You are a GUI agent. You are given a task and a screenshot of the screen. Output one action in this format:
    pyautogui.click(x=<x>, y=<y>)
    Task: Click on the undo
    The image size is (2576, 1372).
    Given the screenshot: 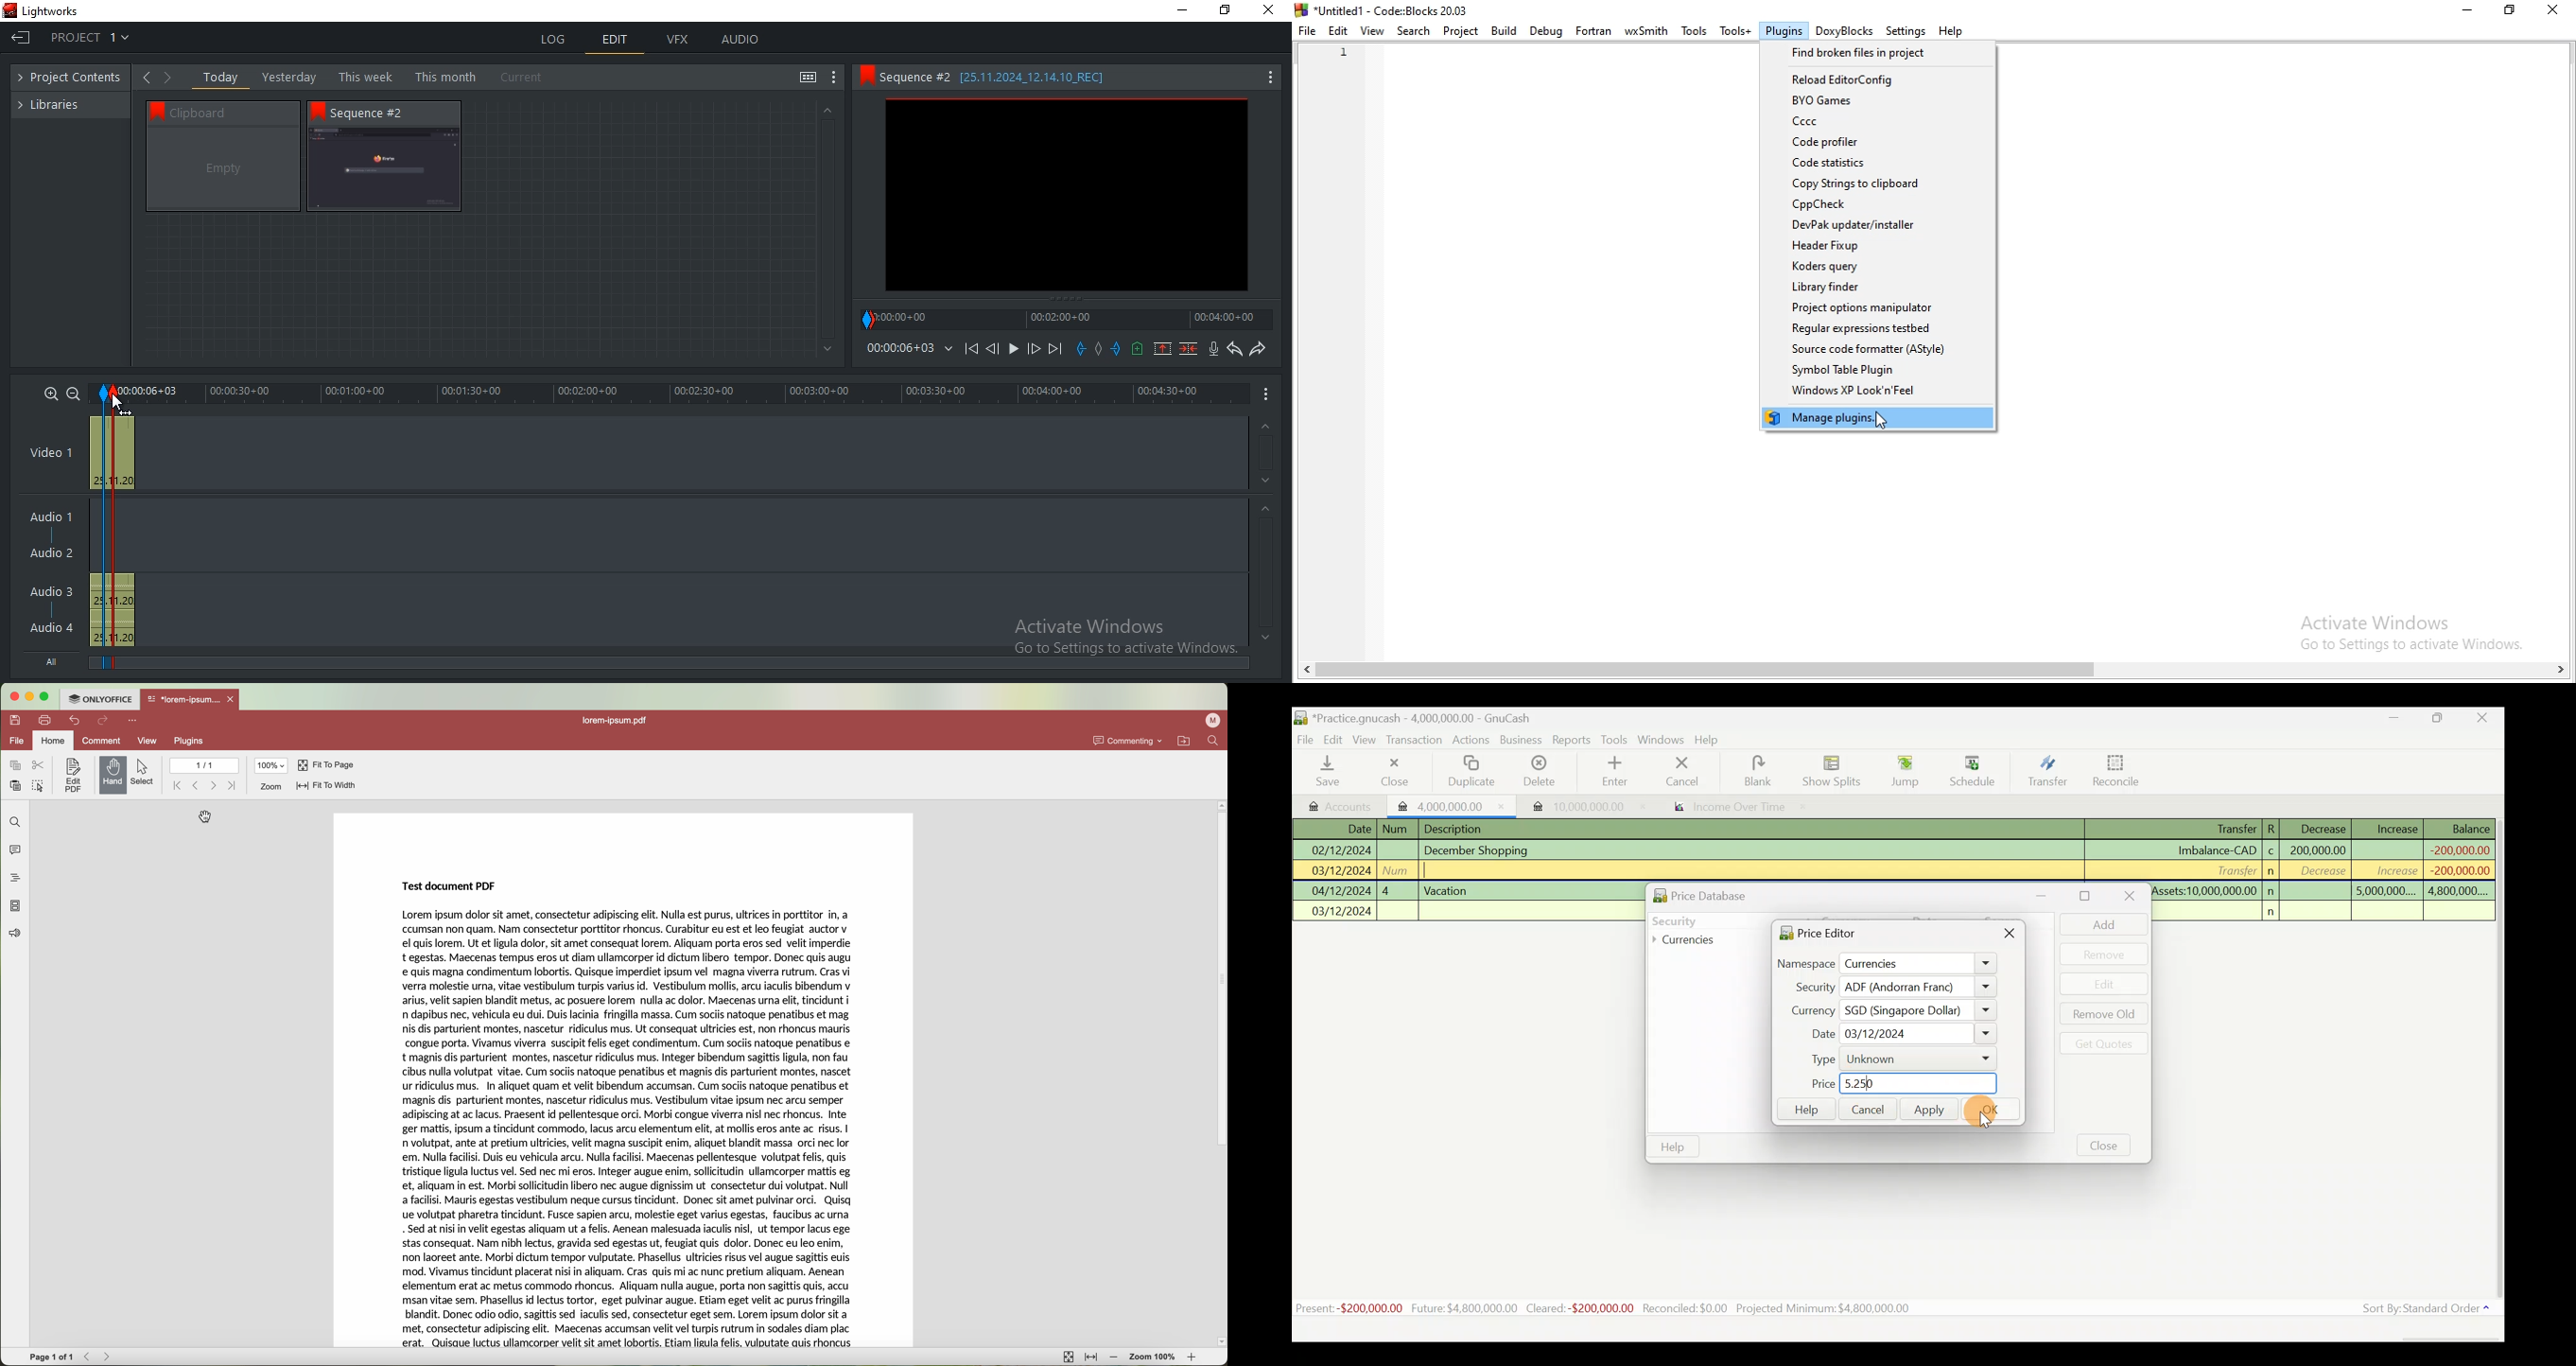 What is the action you would take?
    pyautogui.click(x=72, y=720)
    